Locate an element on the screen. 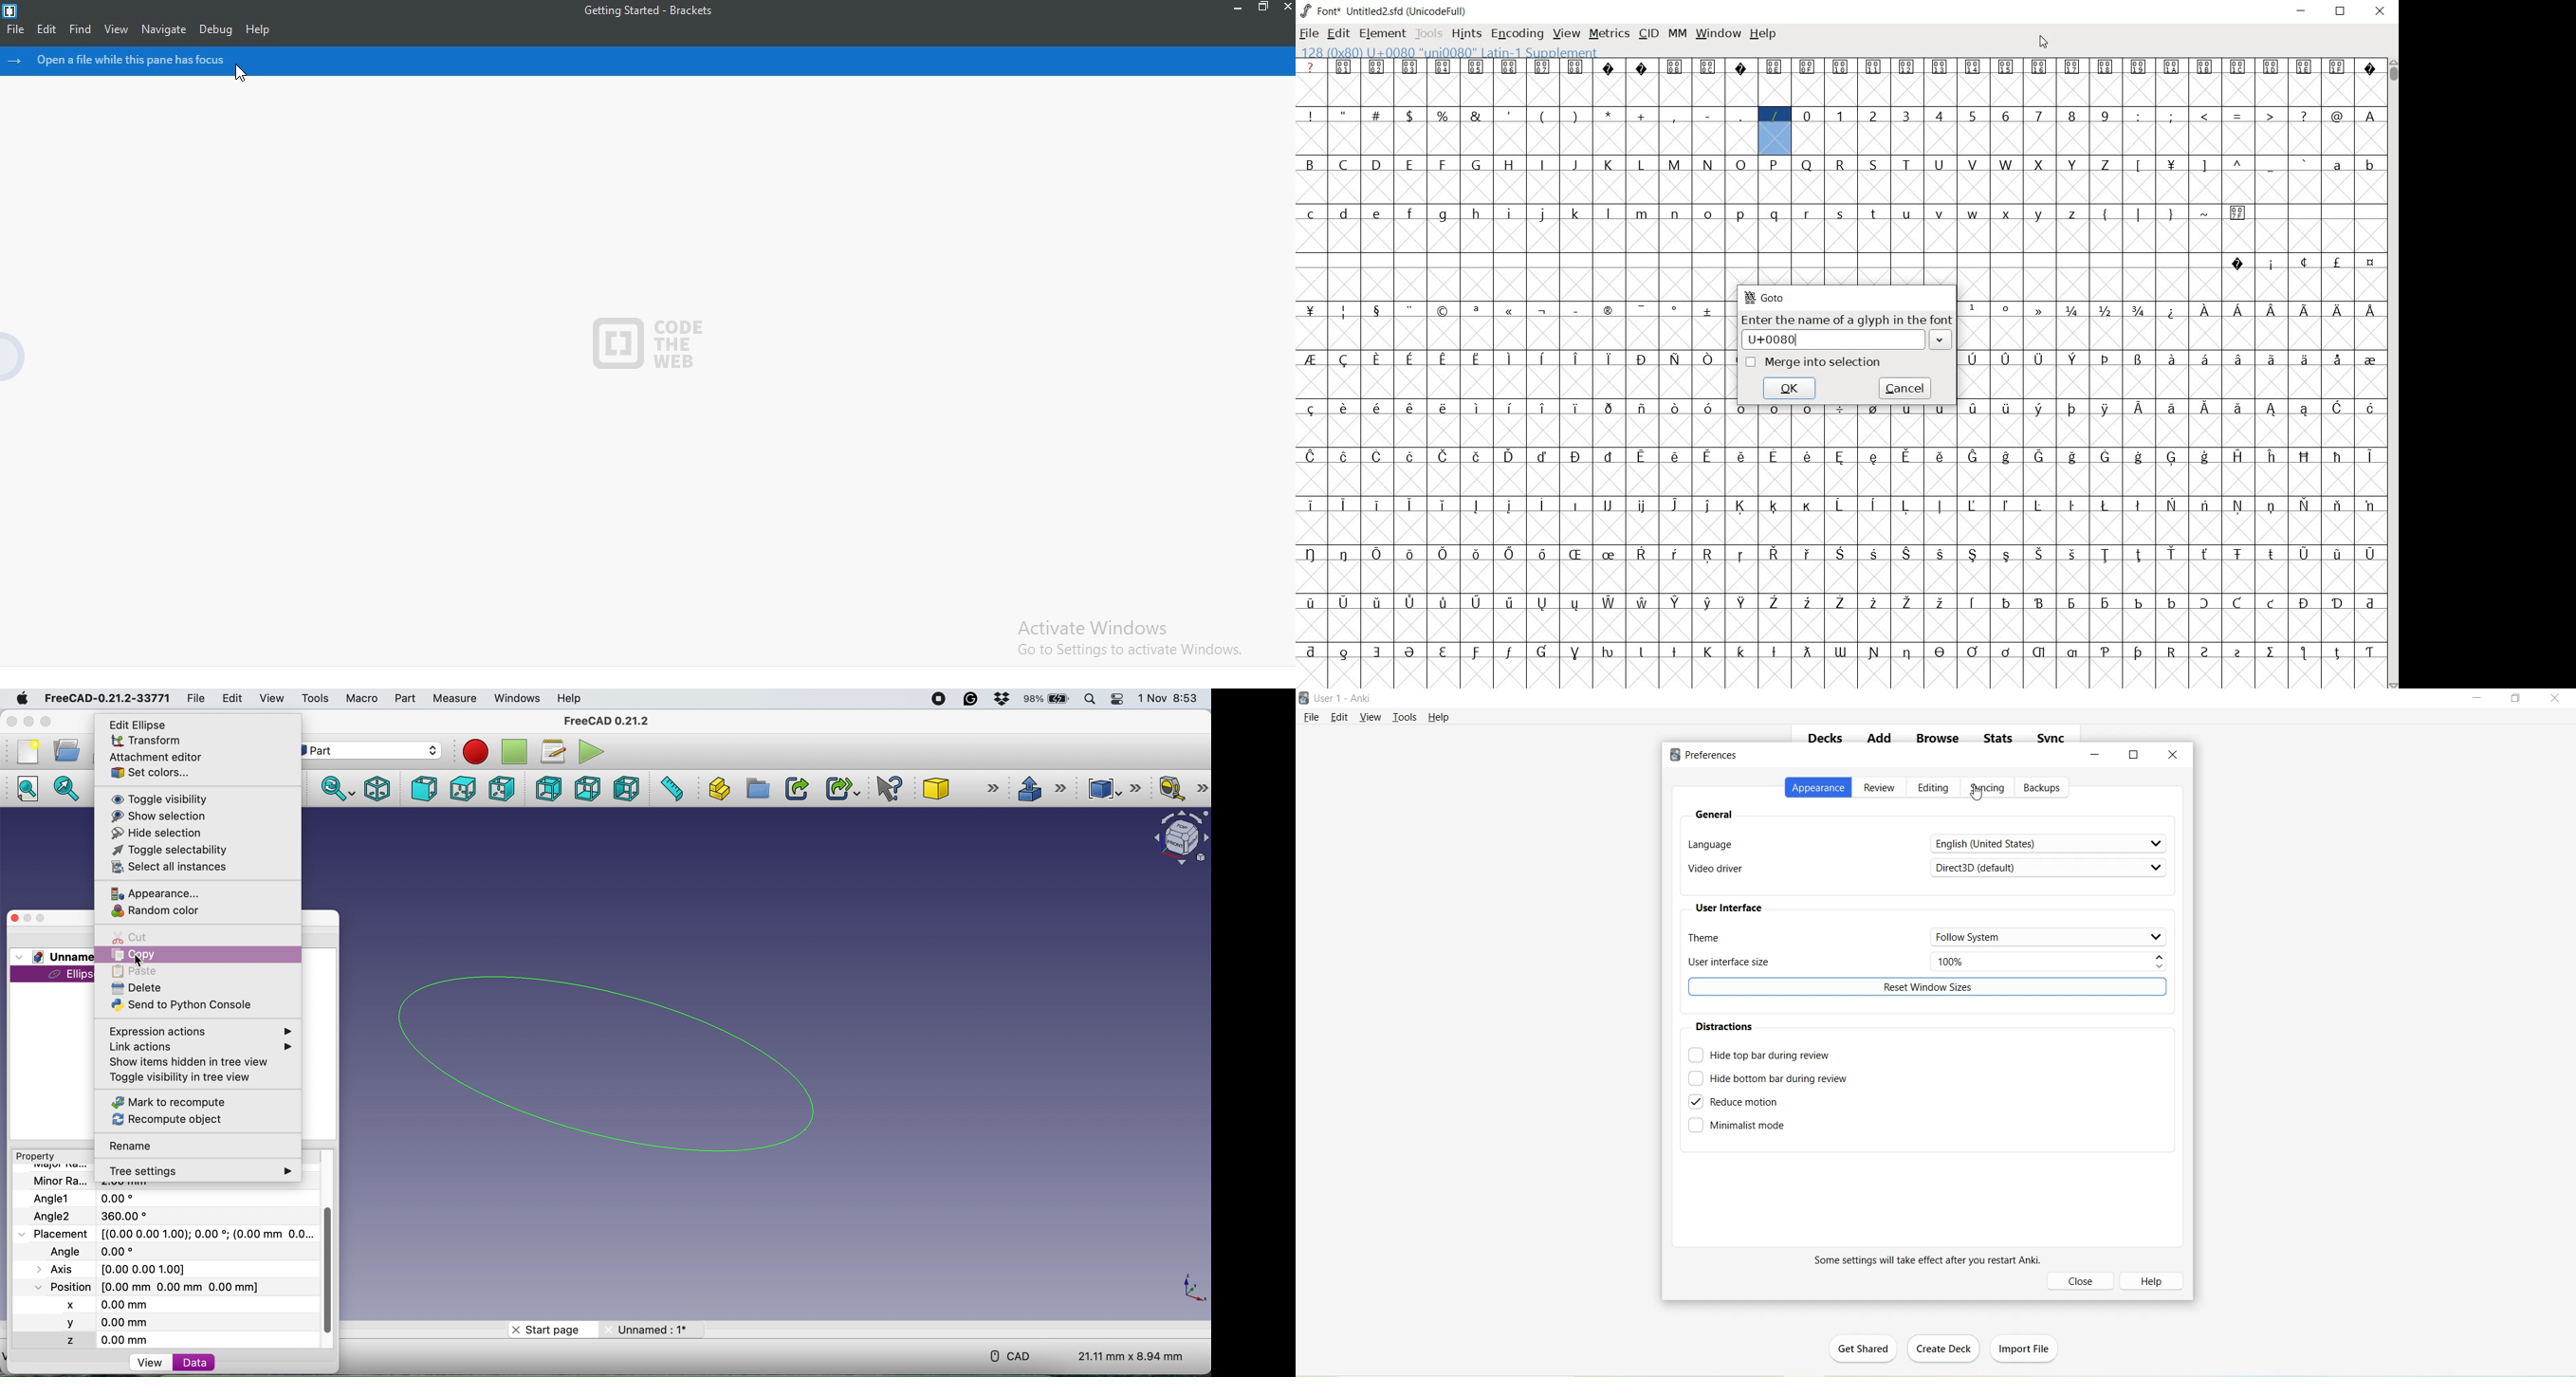 The width and height of the screenshot is (2576, 1400). FONT is located at coordinates (1320, 10).